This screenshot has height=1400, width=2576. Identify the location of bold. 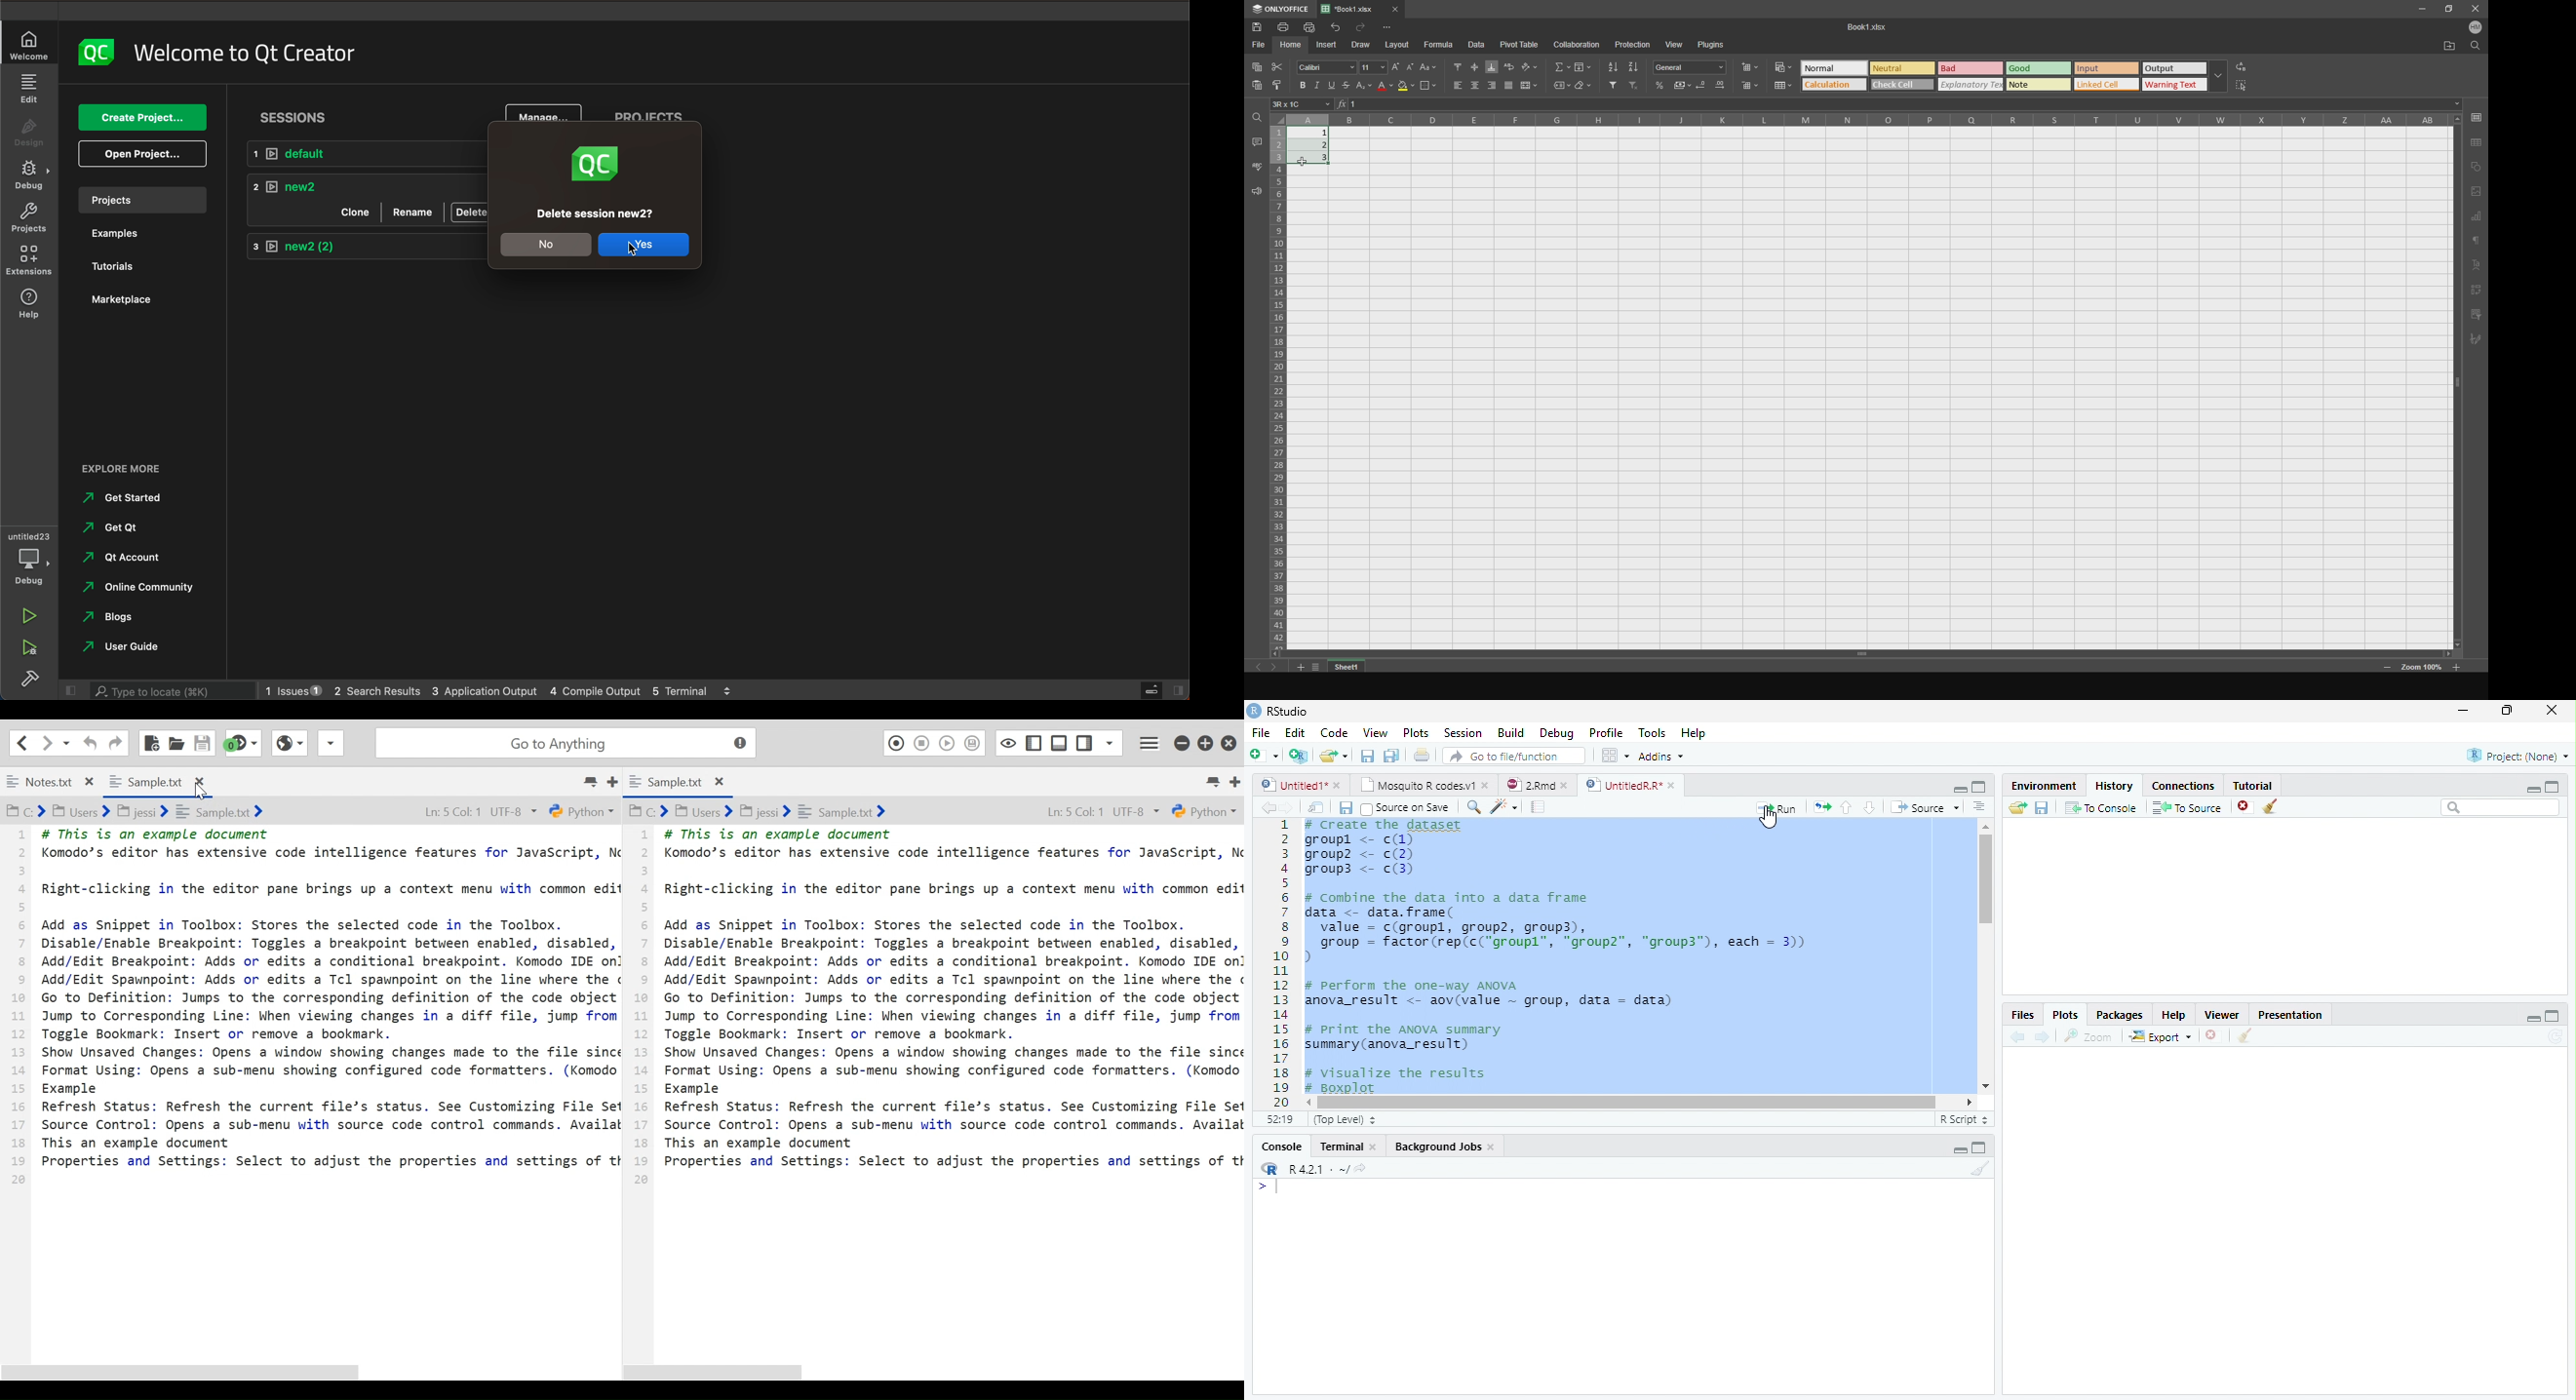
(1301, 84).